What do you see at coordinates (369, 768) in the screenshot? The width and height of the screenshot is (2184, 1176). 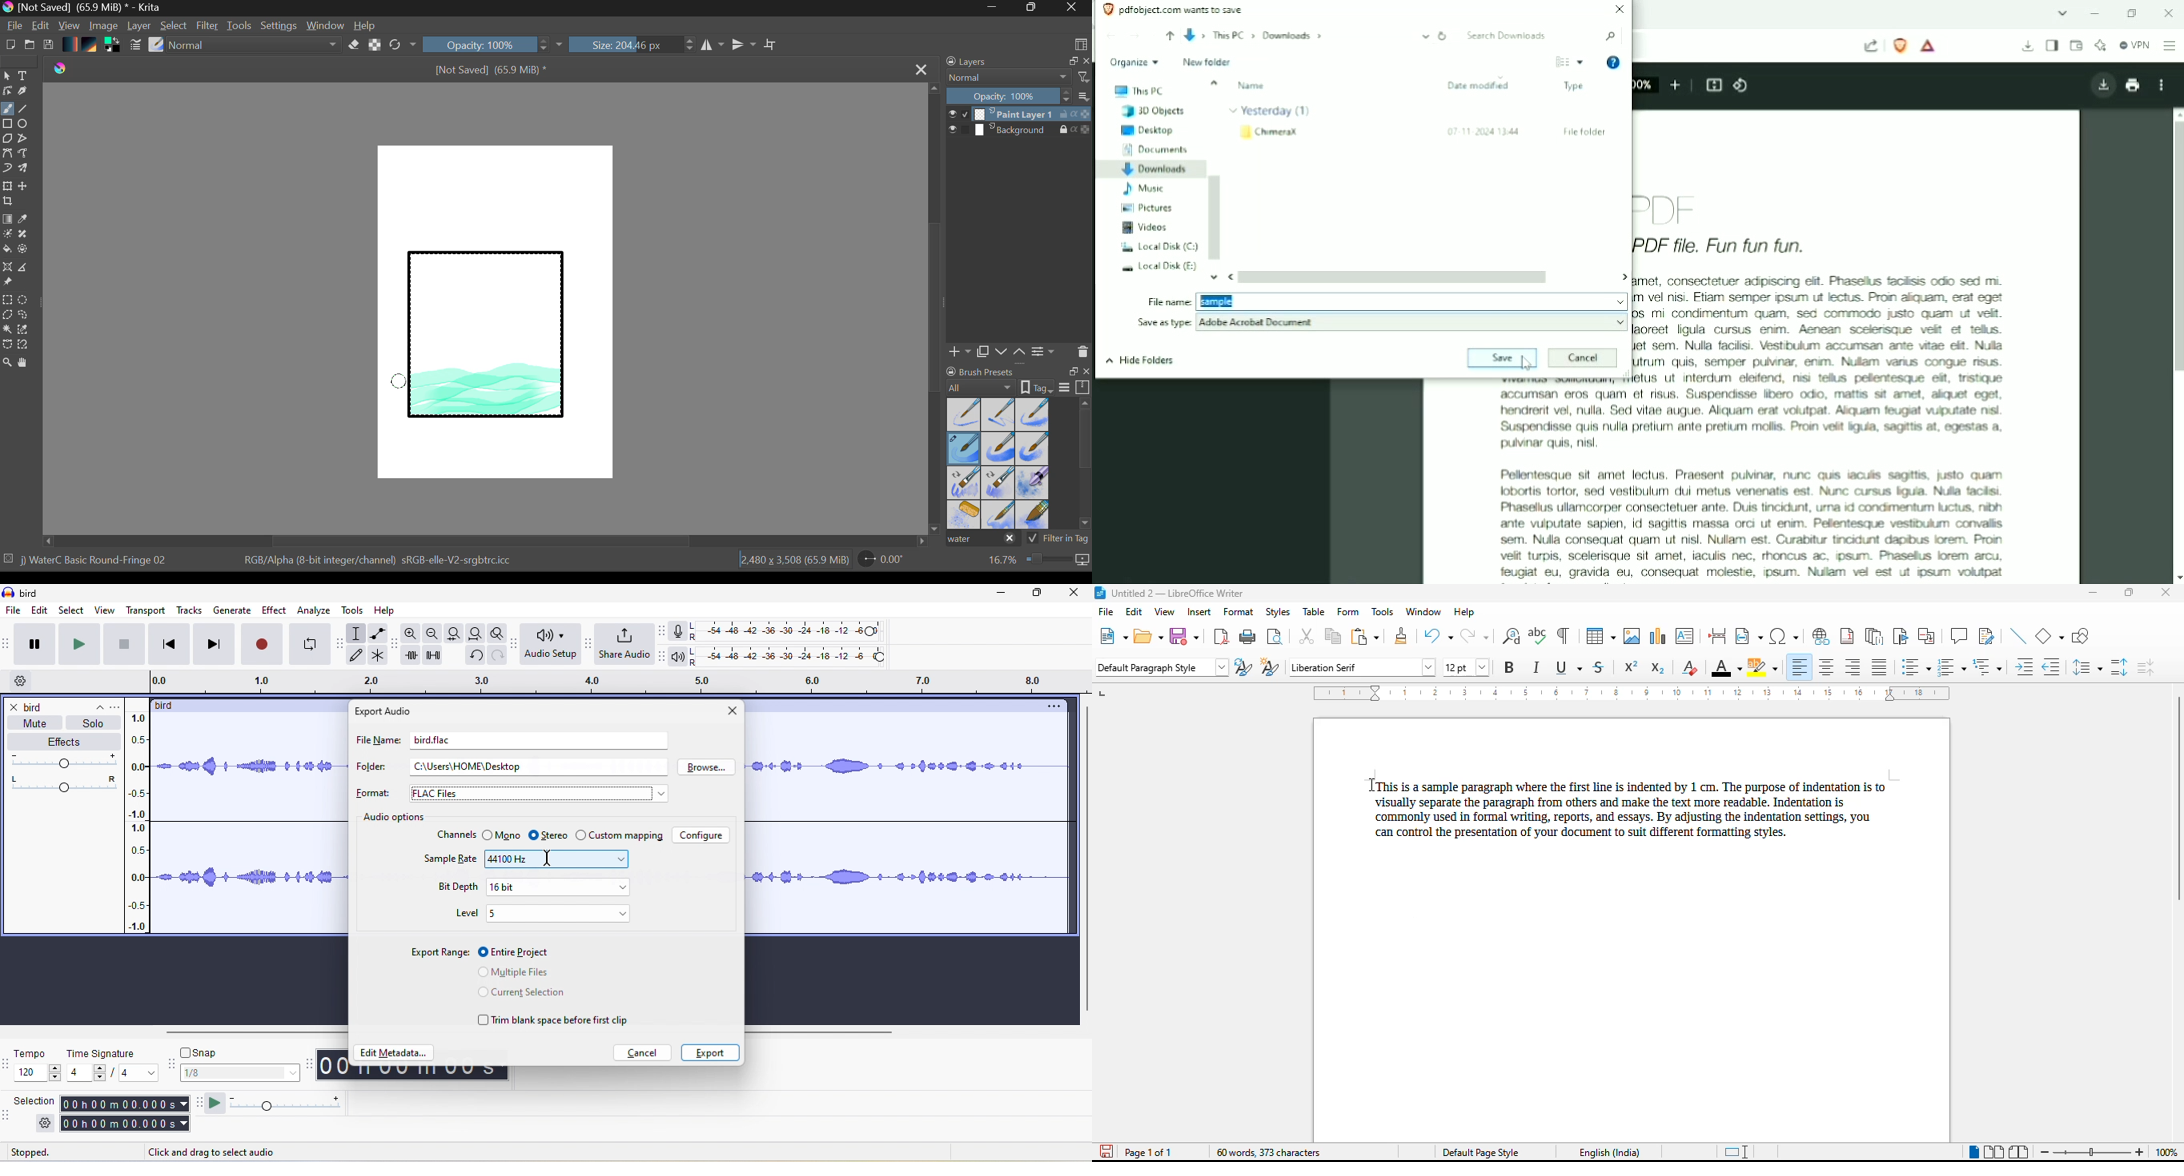 I see `folder` at bounding box center [369, 768].